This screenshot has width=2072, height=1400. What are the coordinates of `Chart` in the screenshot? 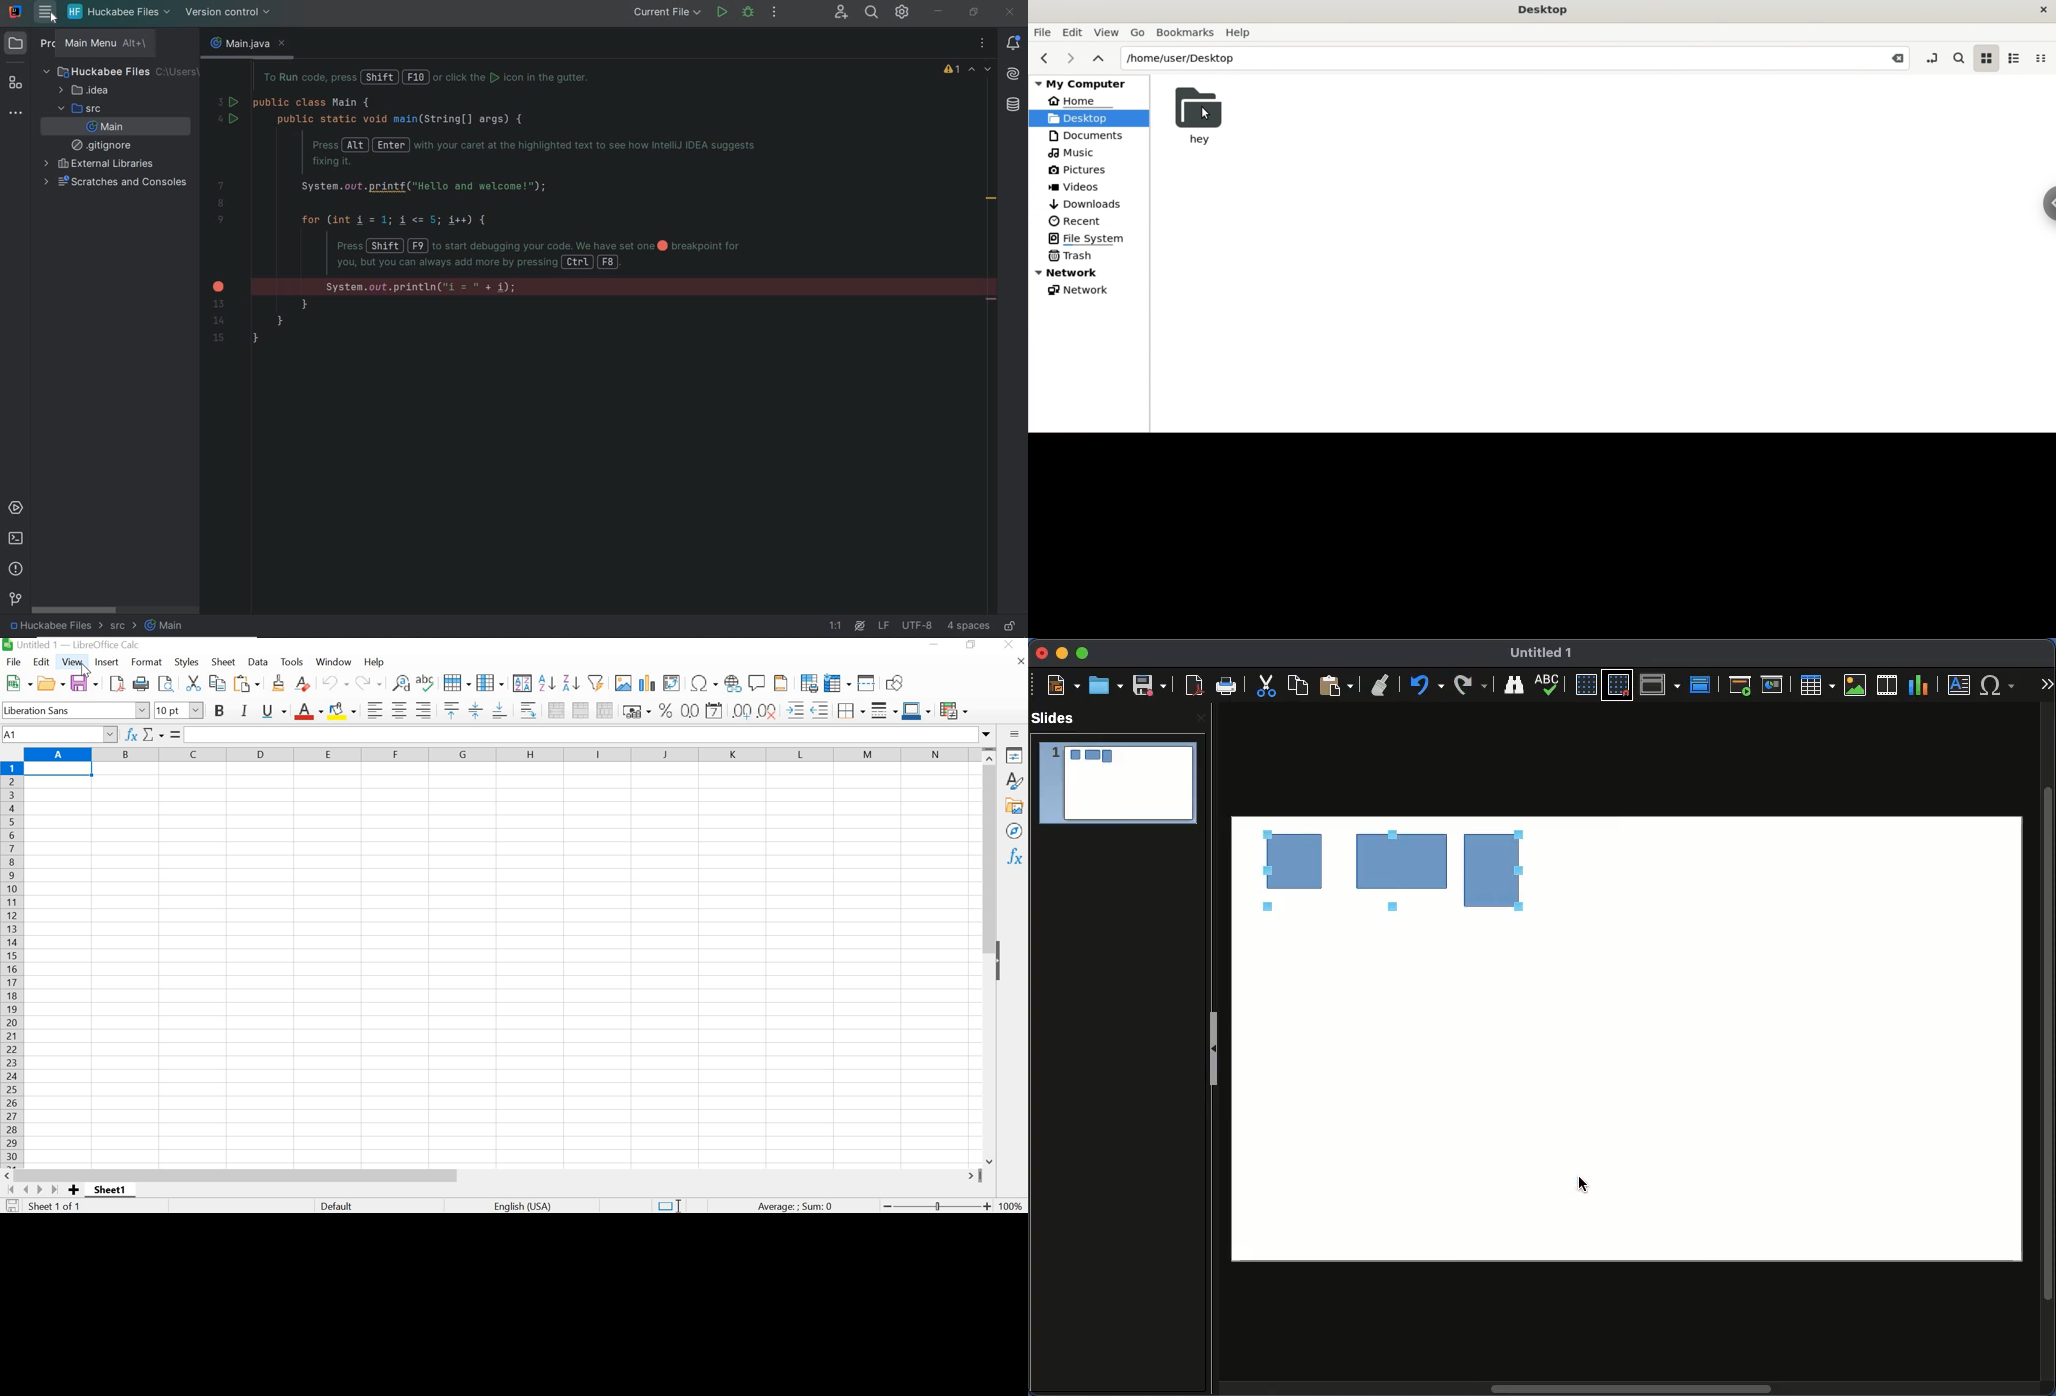 It's located at (1920, 686).